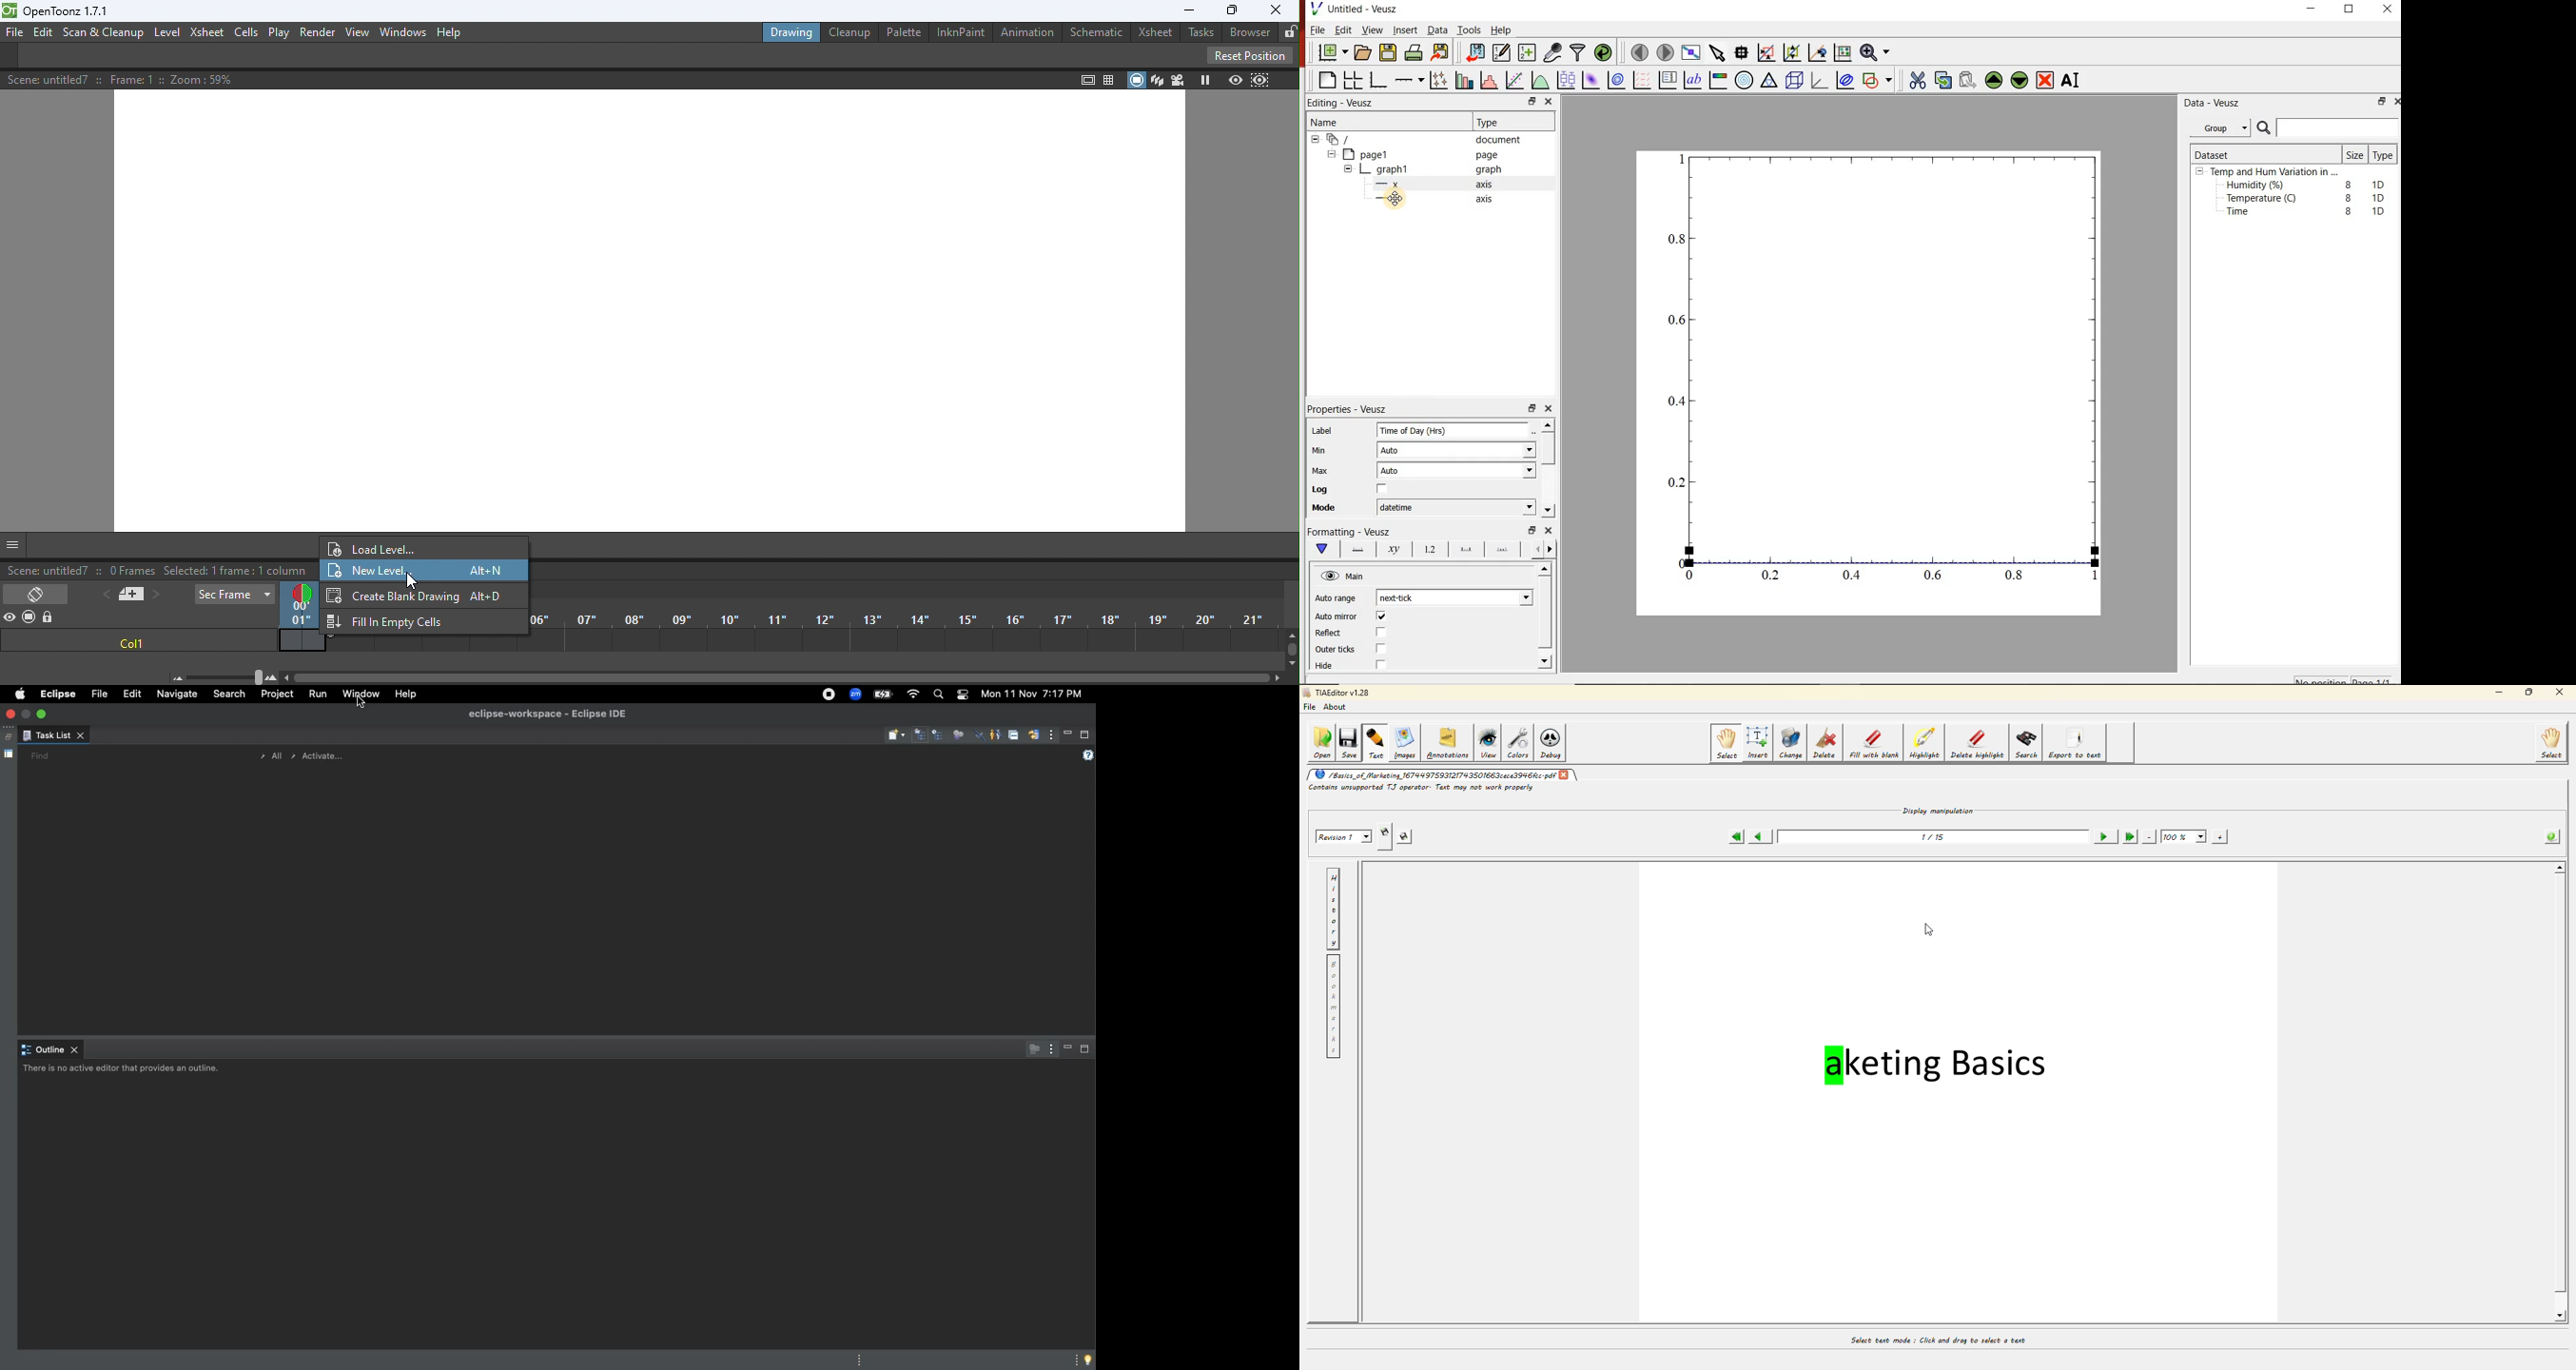 This screenshot has height=1372, width=2576. What do you see at coordinates (1818, 52) in the screenshot?
I see `click to recenter graph axes` at bounding box center [1818, 52].